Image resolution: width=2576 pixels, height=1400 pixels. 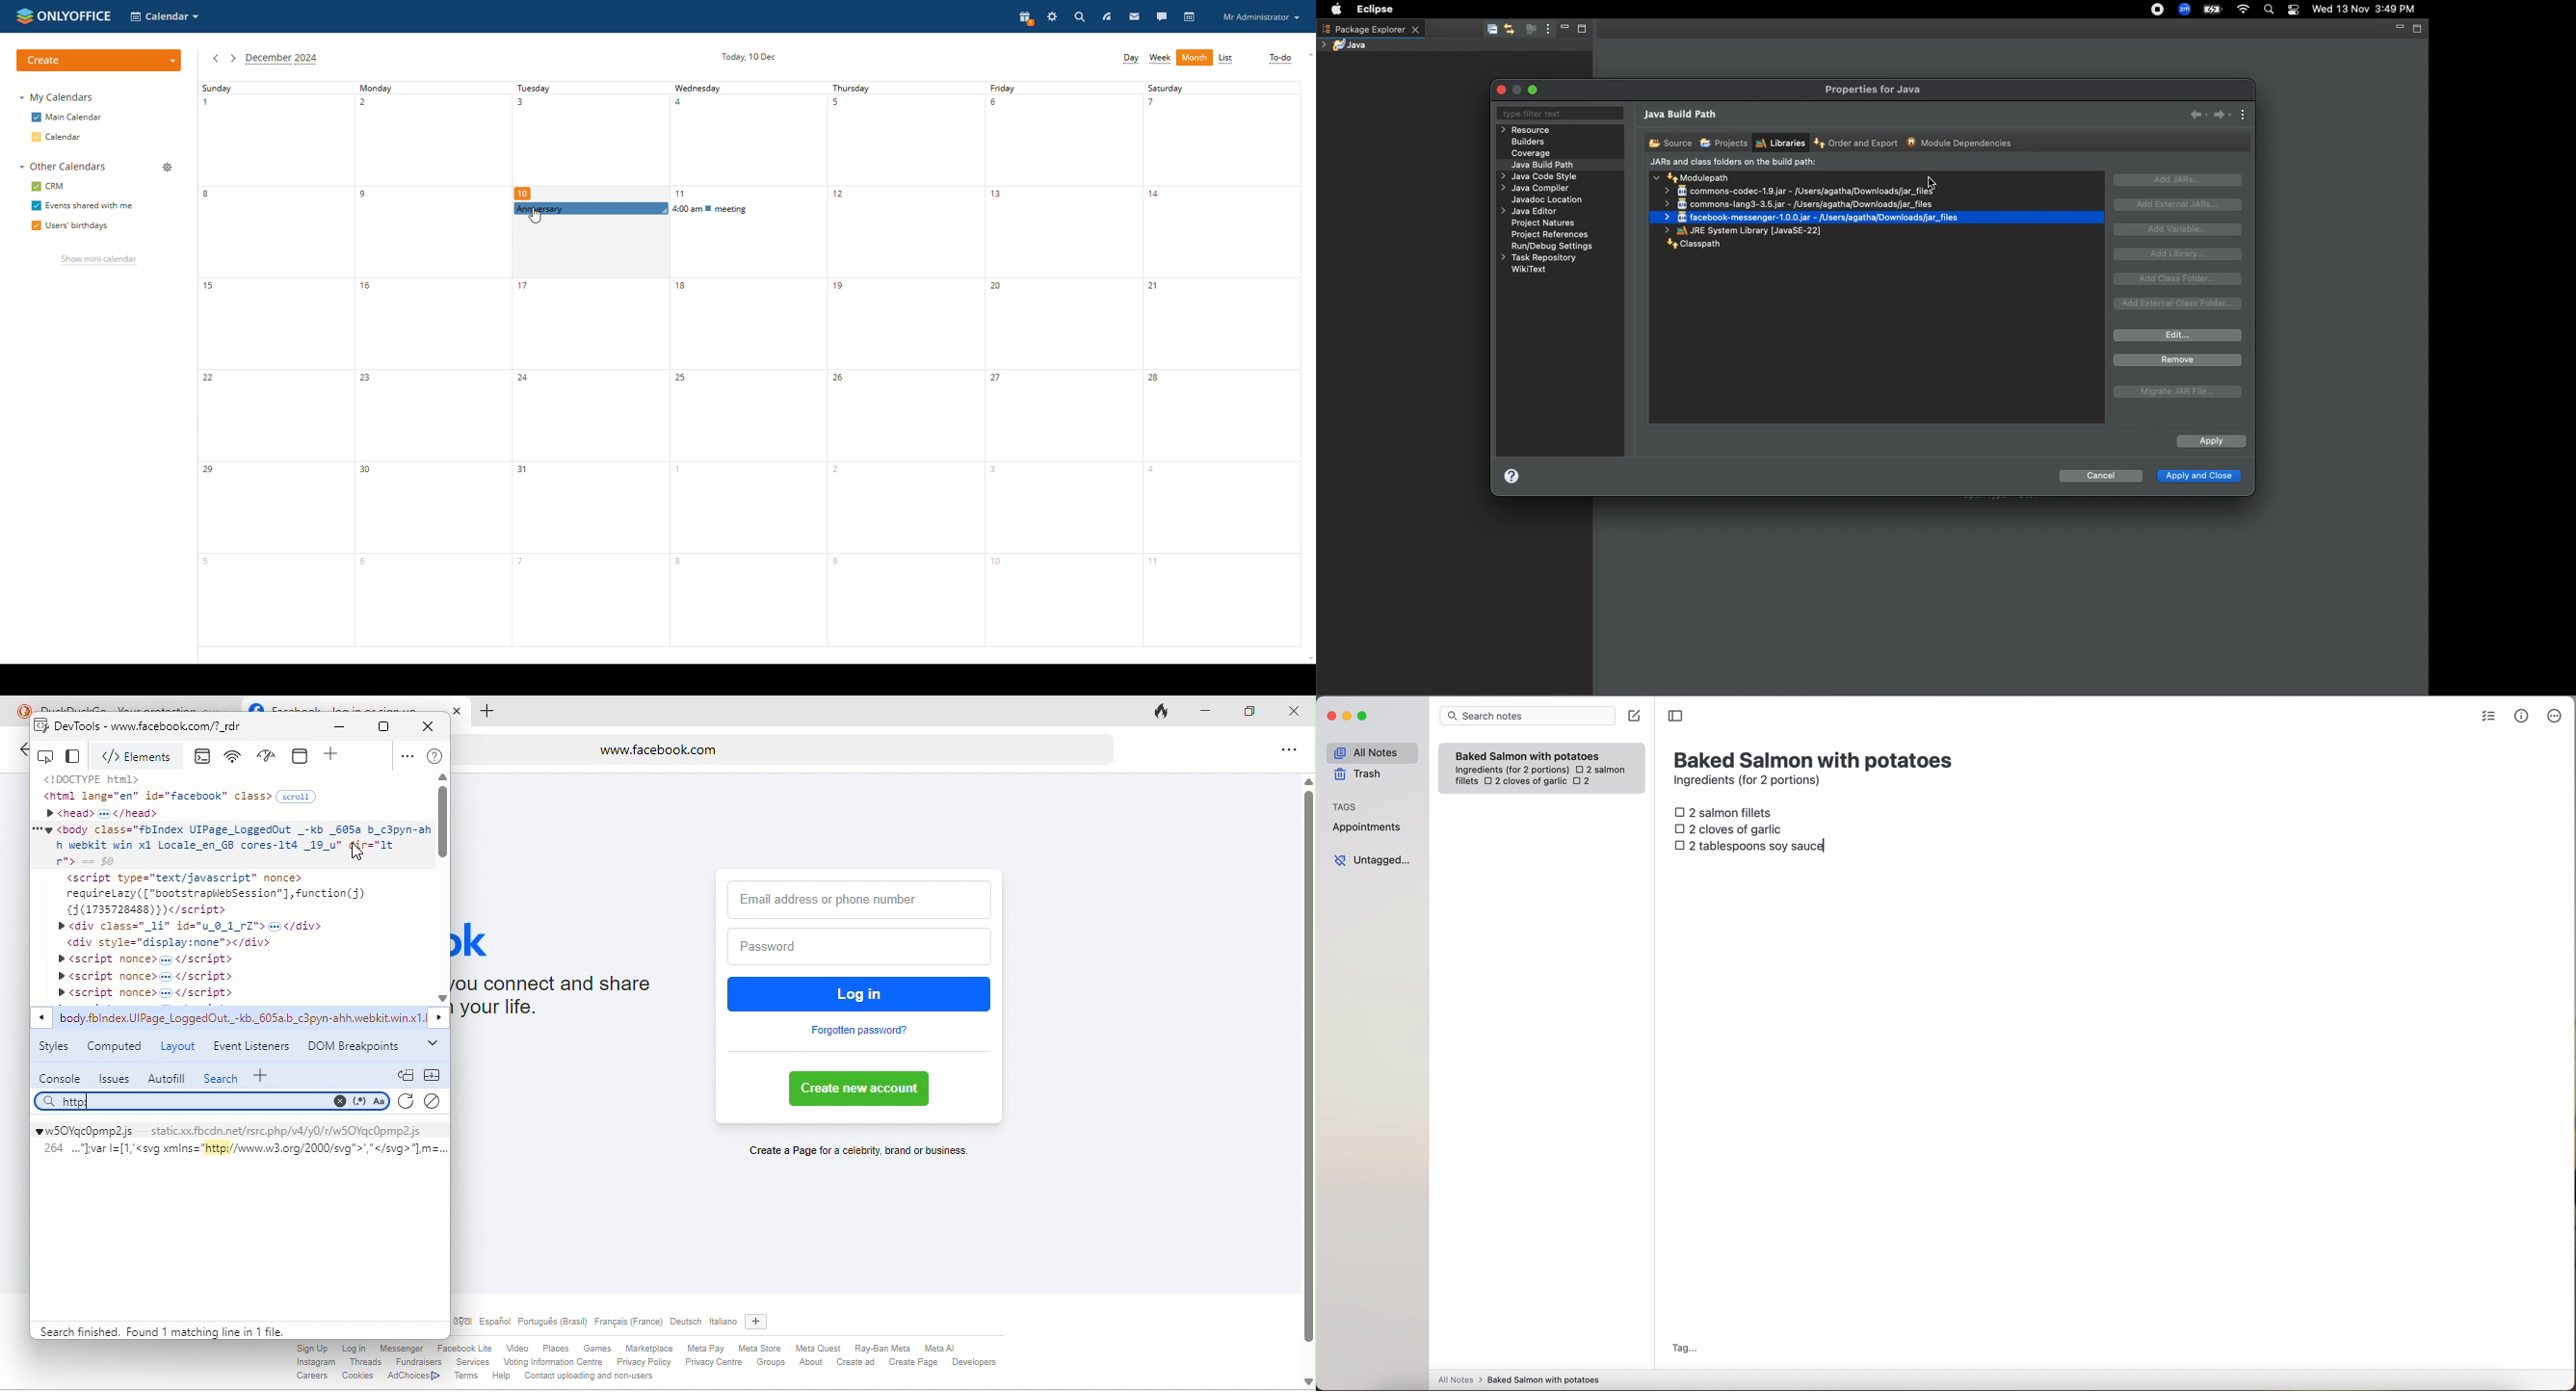 I want to click on View menu, so click(x=1546, y=29).